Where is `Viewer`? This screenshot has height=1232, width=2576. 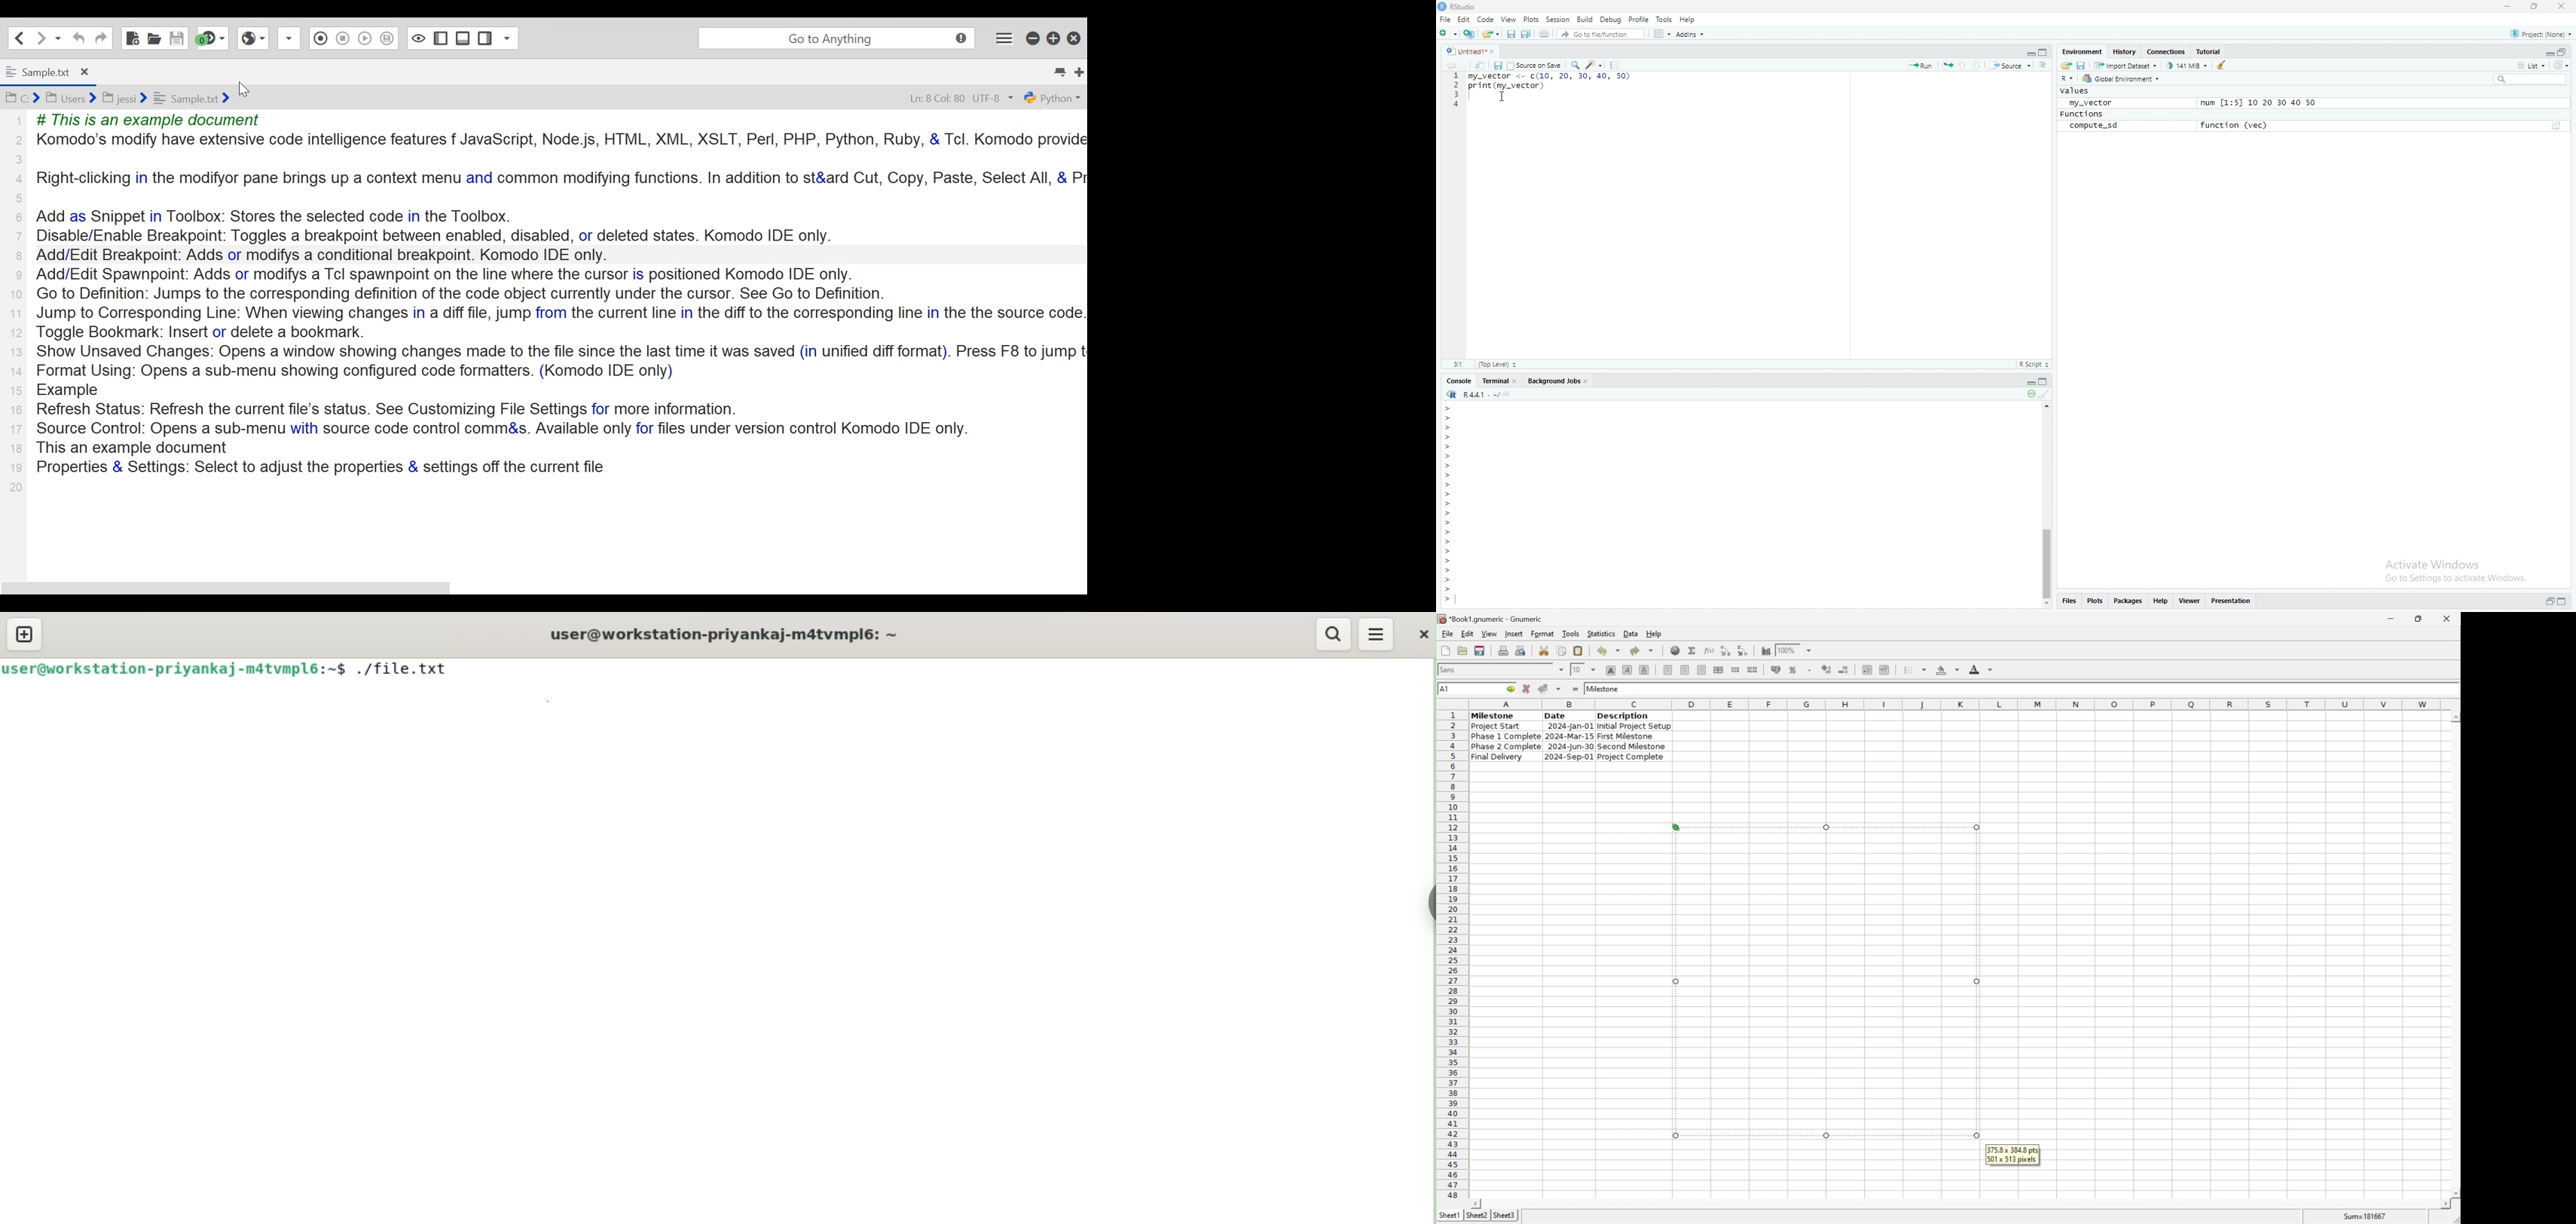
Viewer is located at coordinates (2188, 601).